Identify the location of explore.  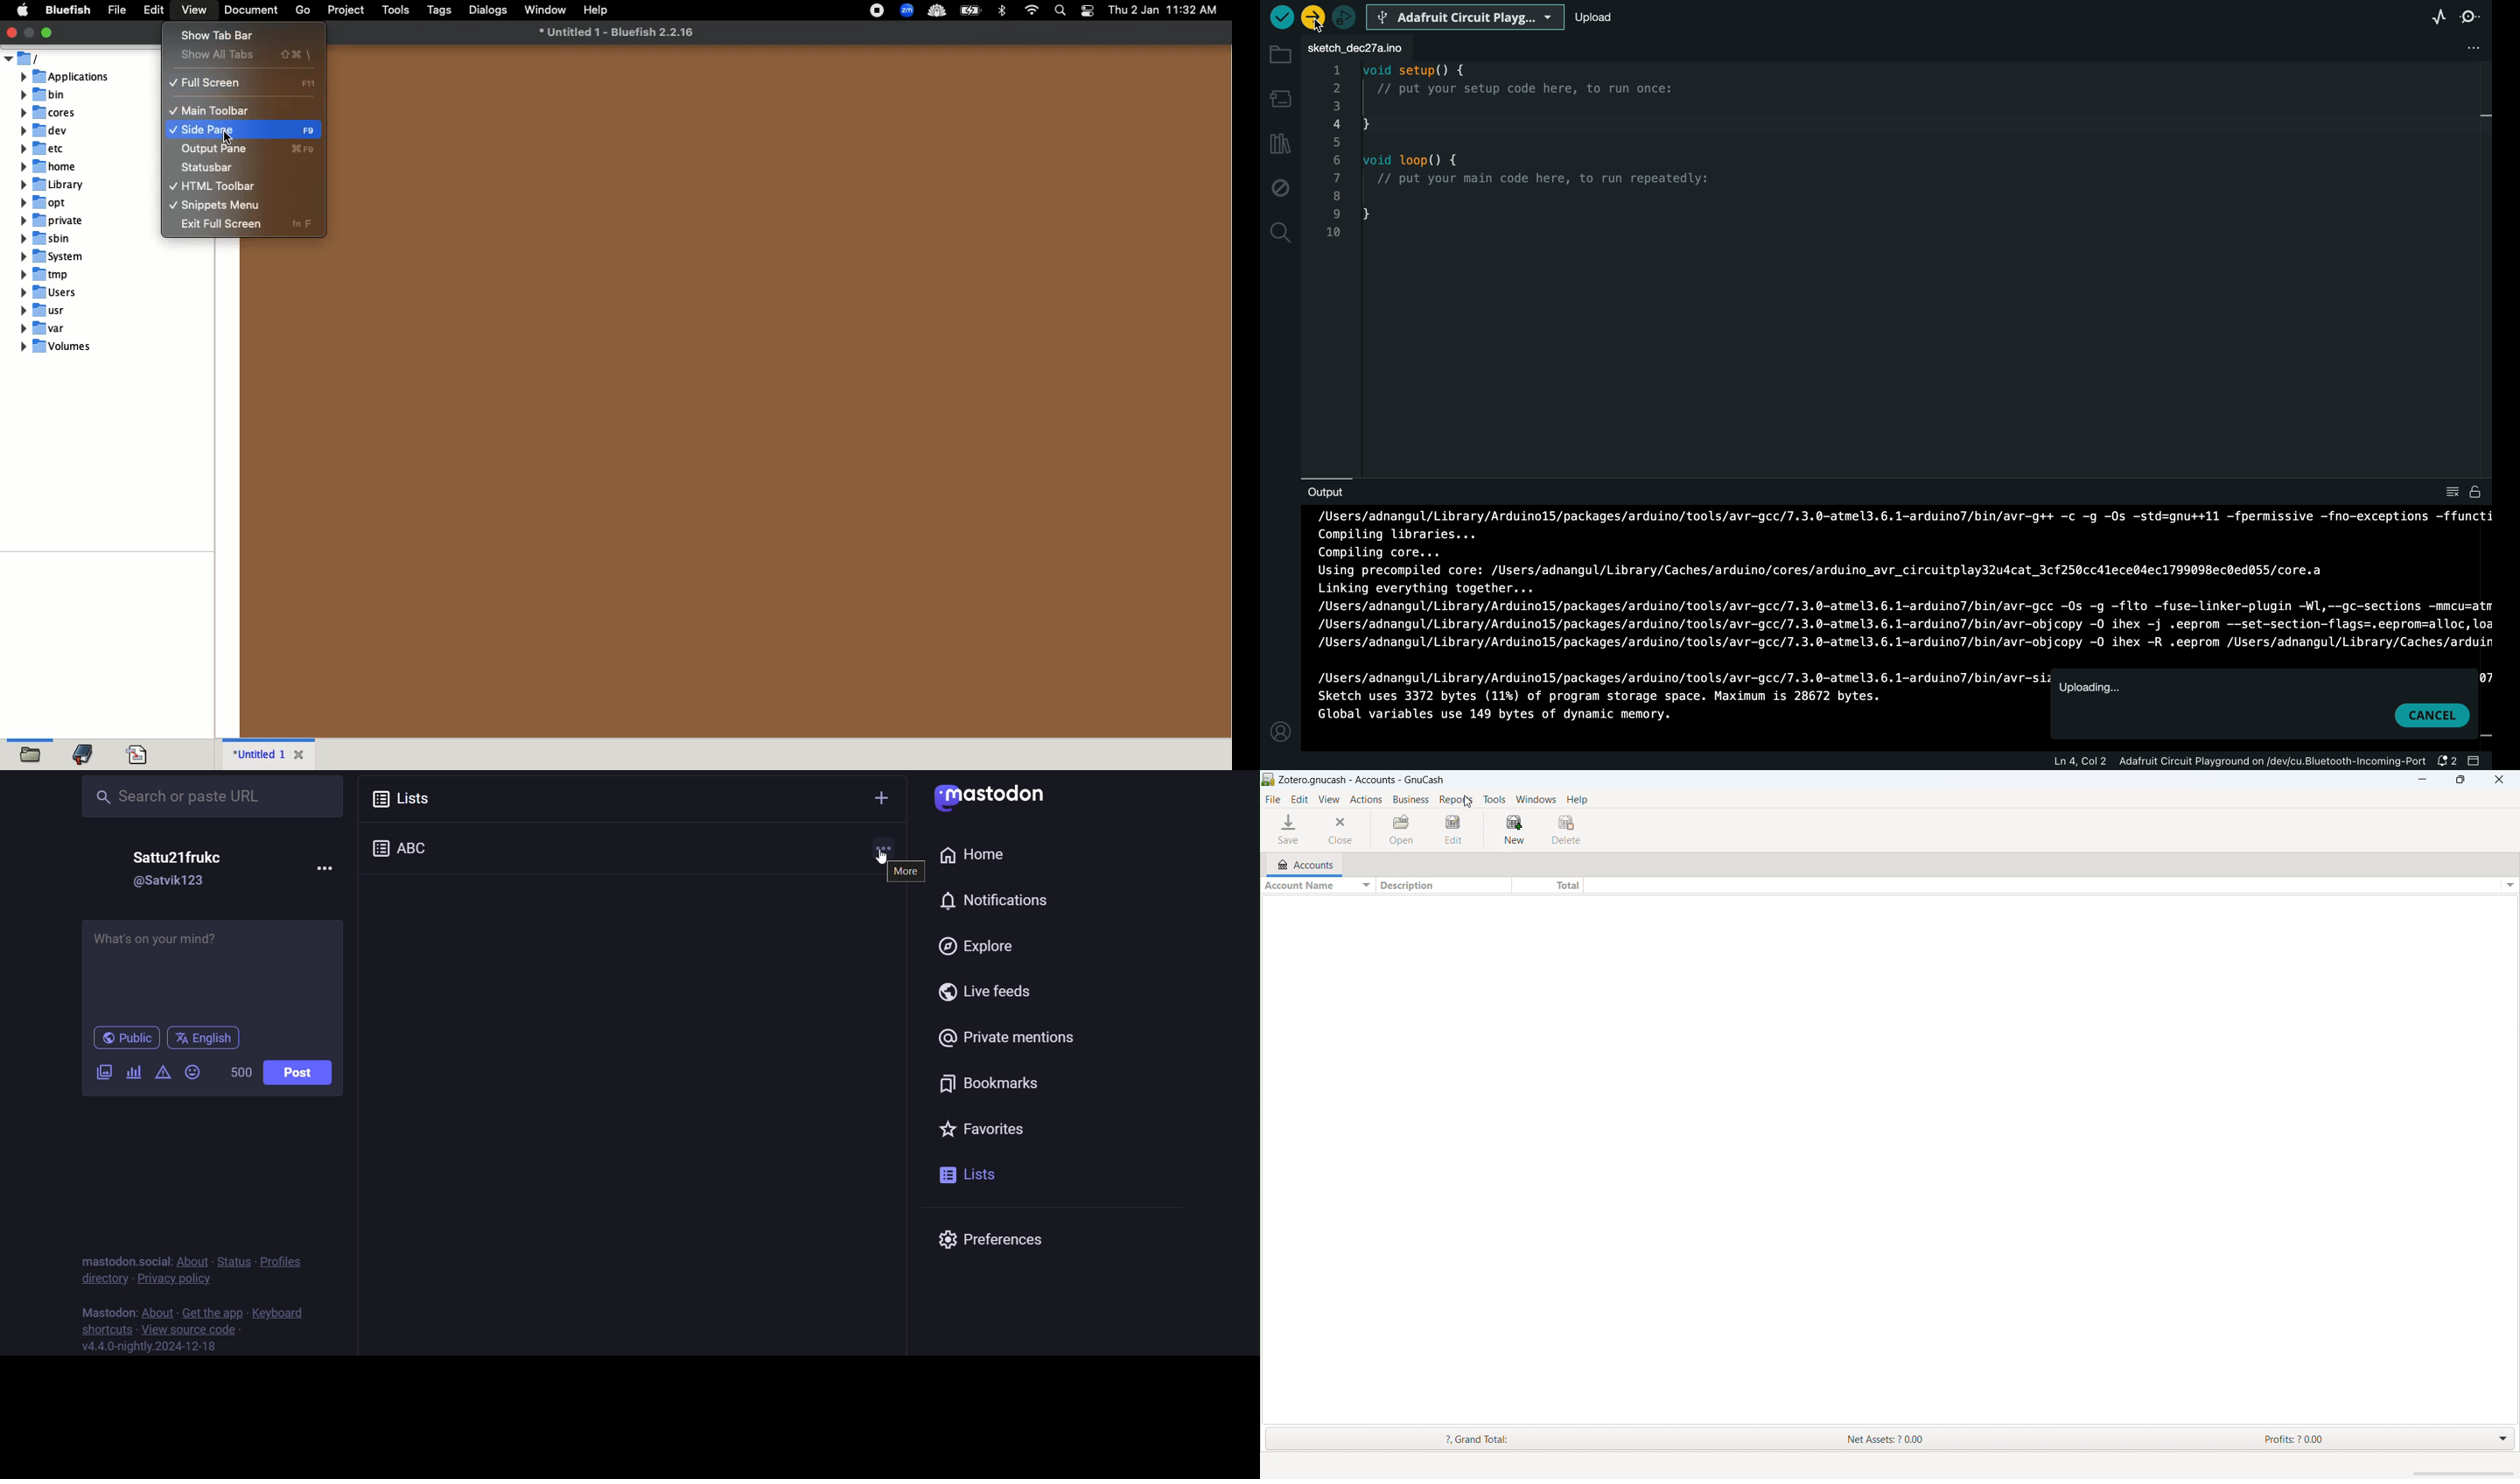
(976, 944).